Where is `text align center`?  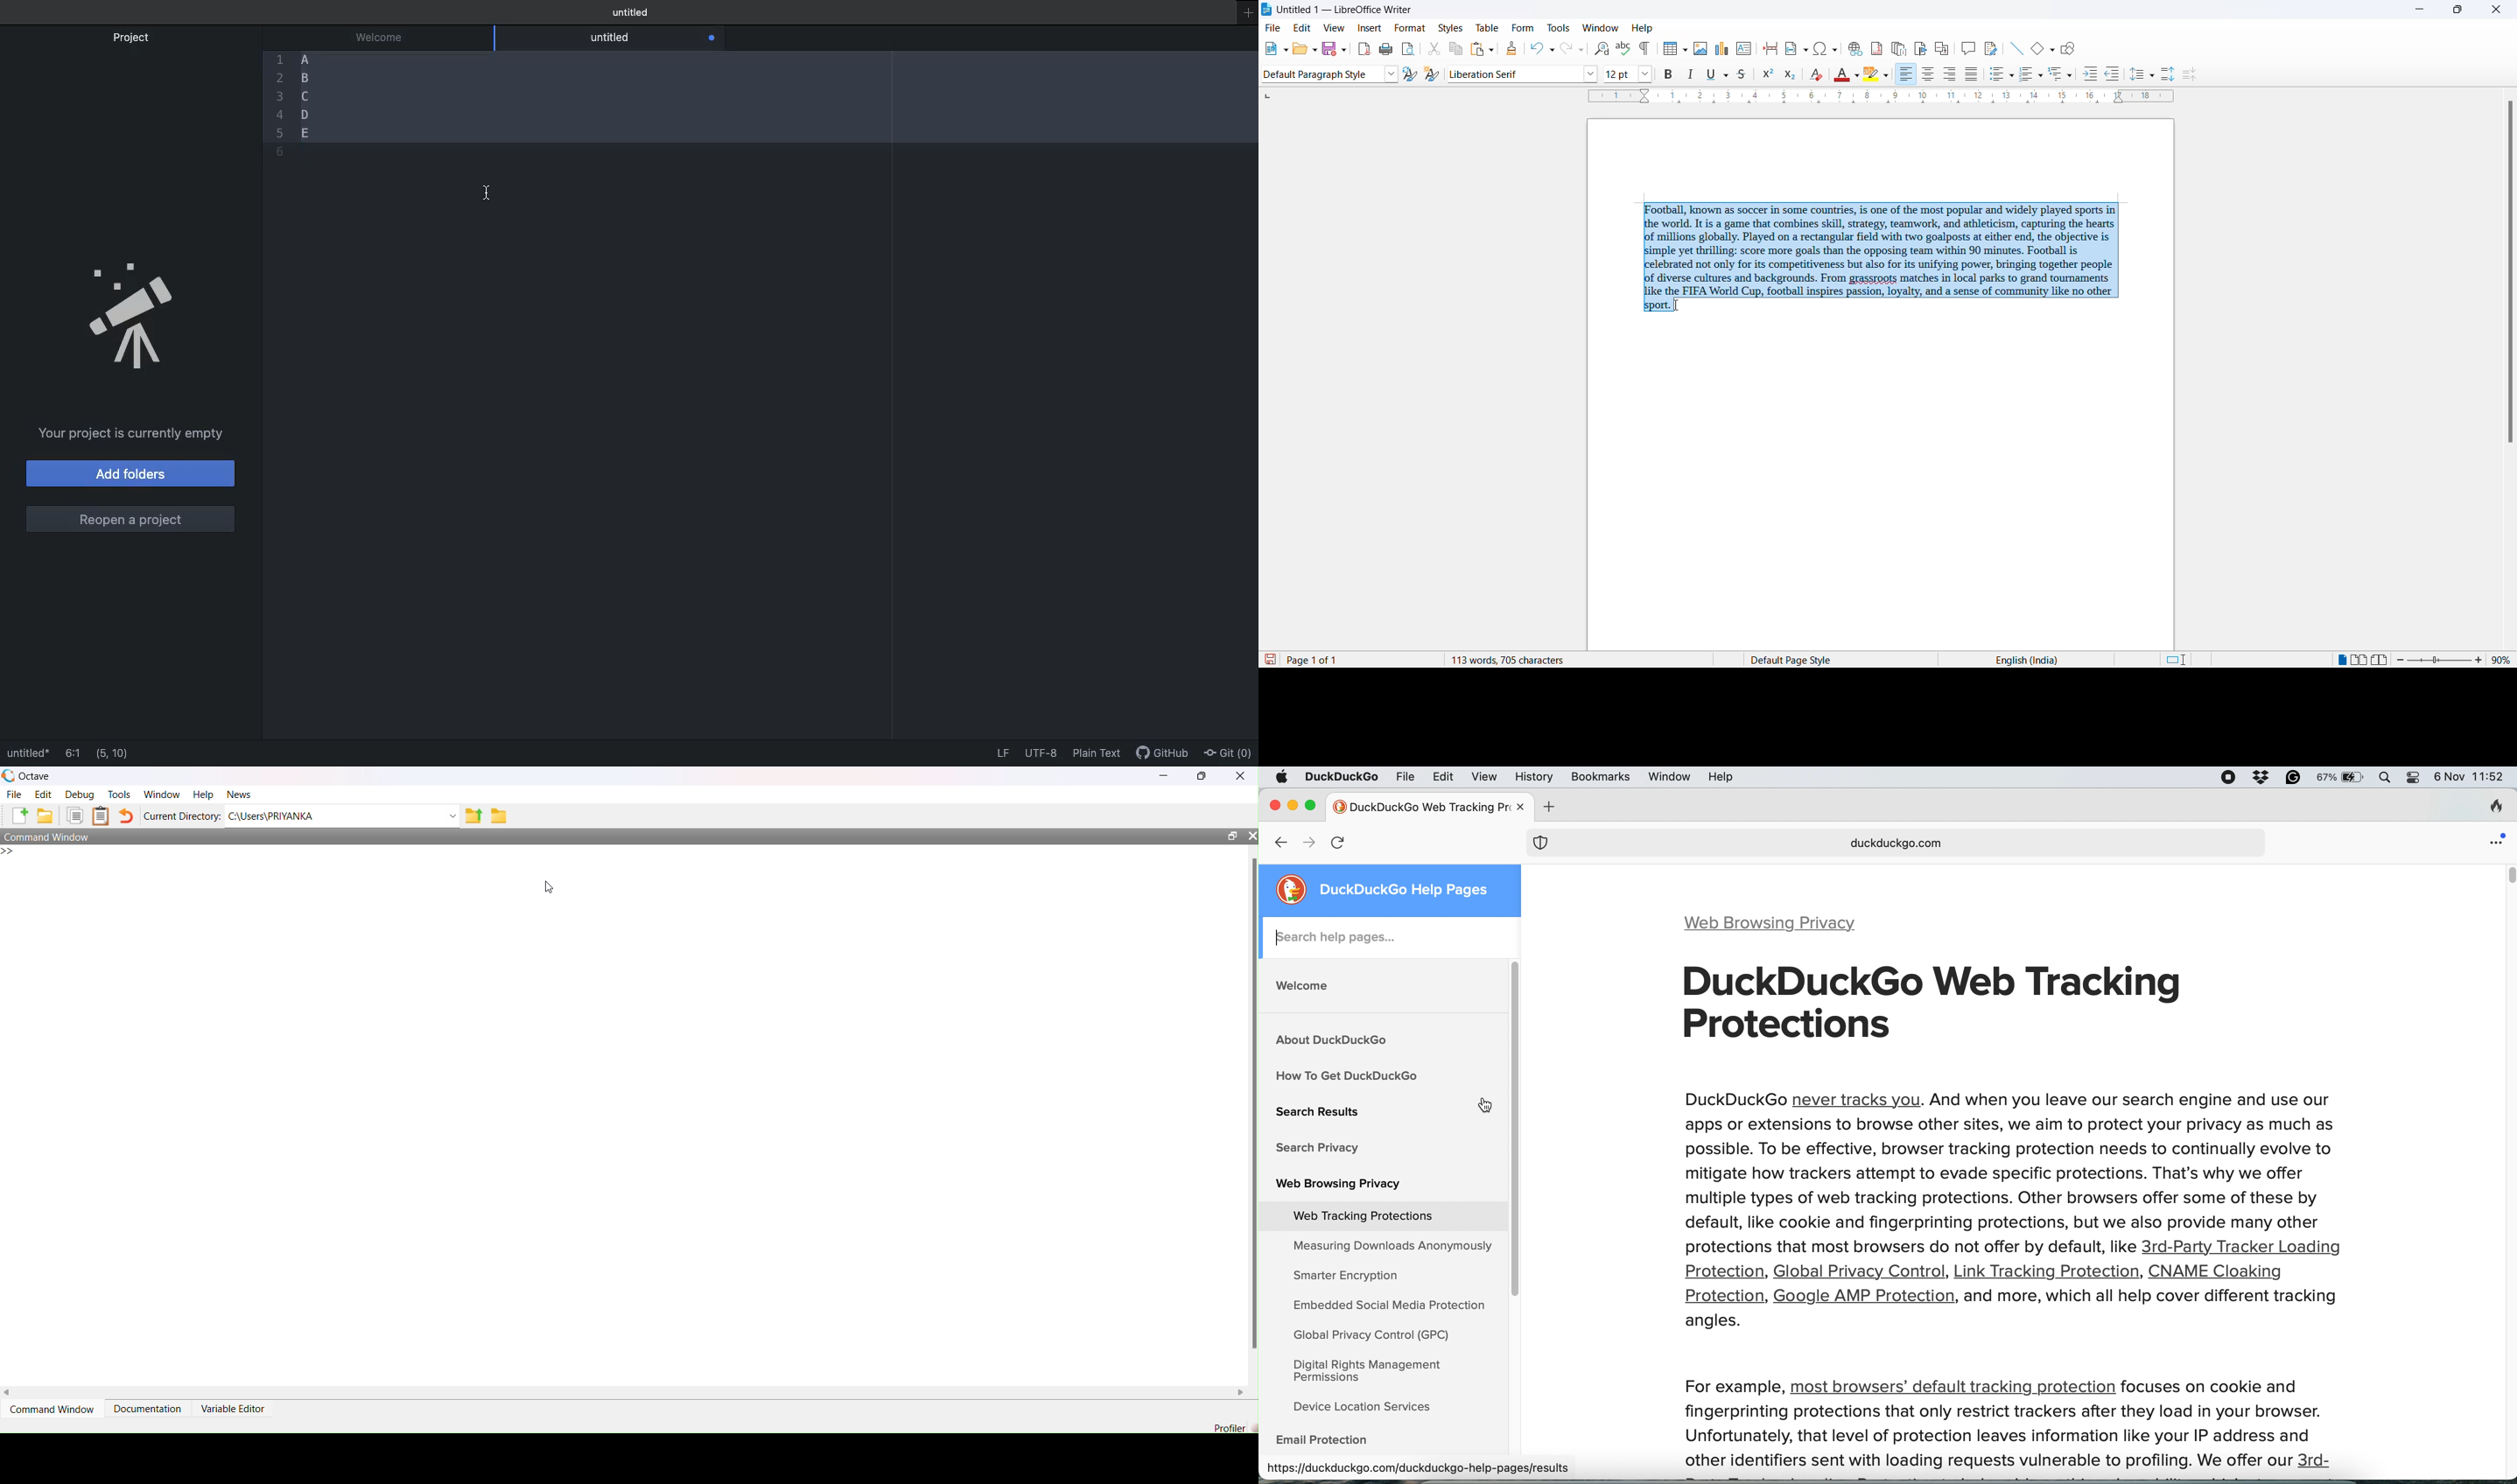
text align center is located at coordinates (1928, 75).